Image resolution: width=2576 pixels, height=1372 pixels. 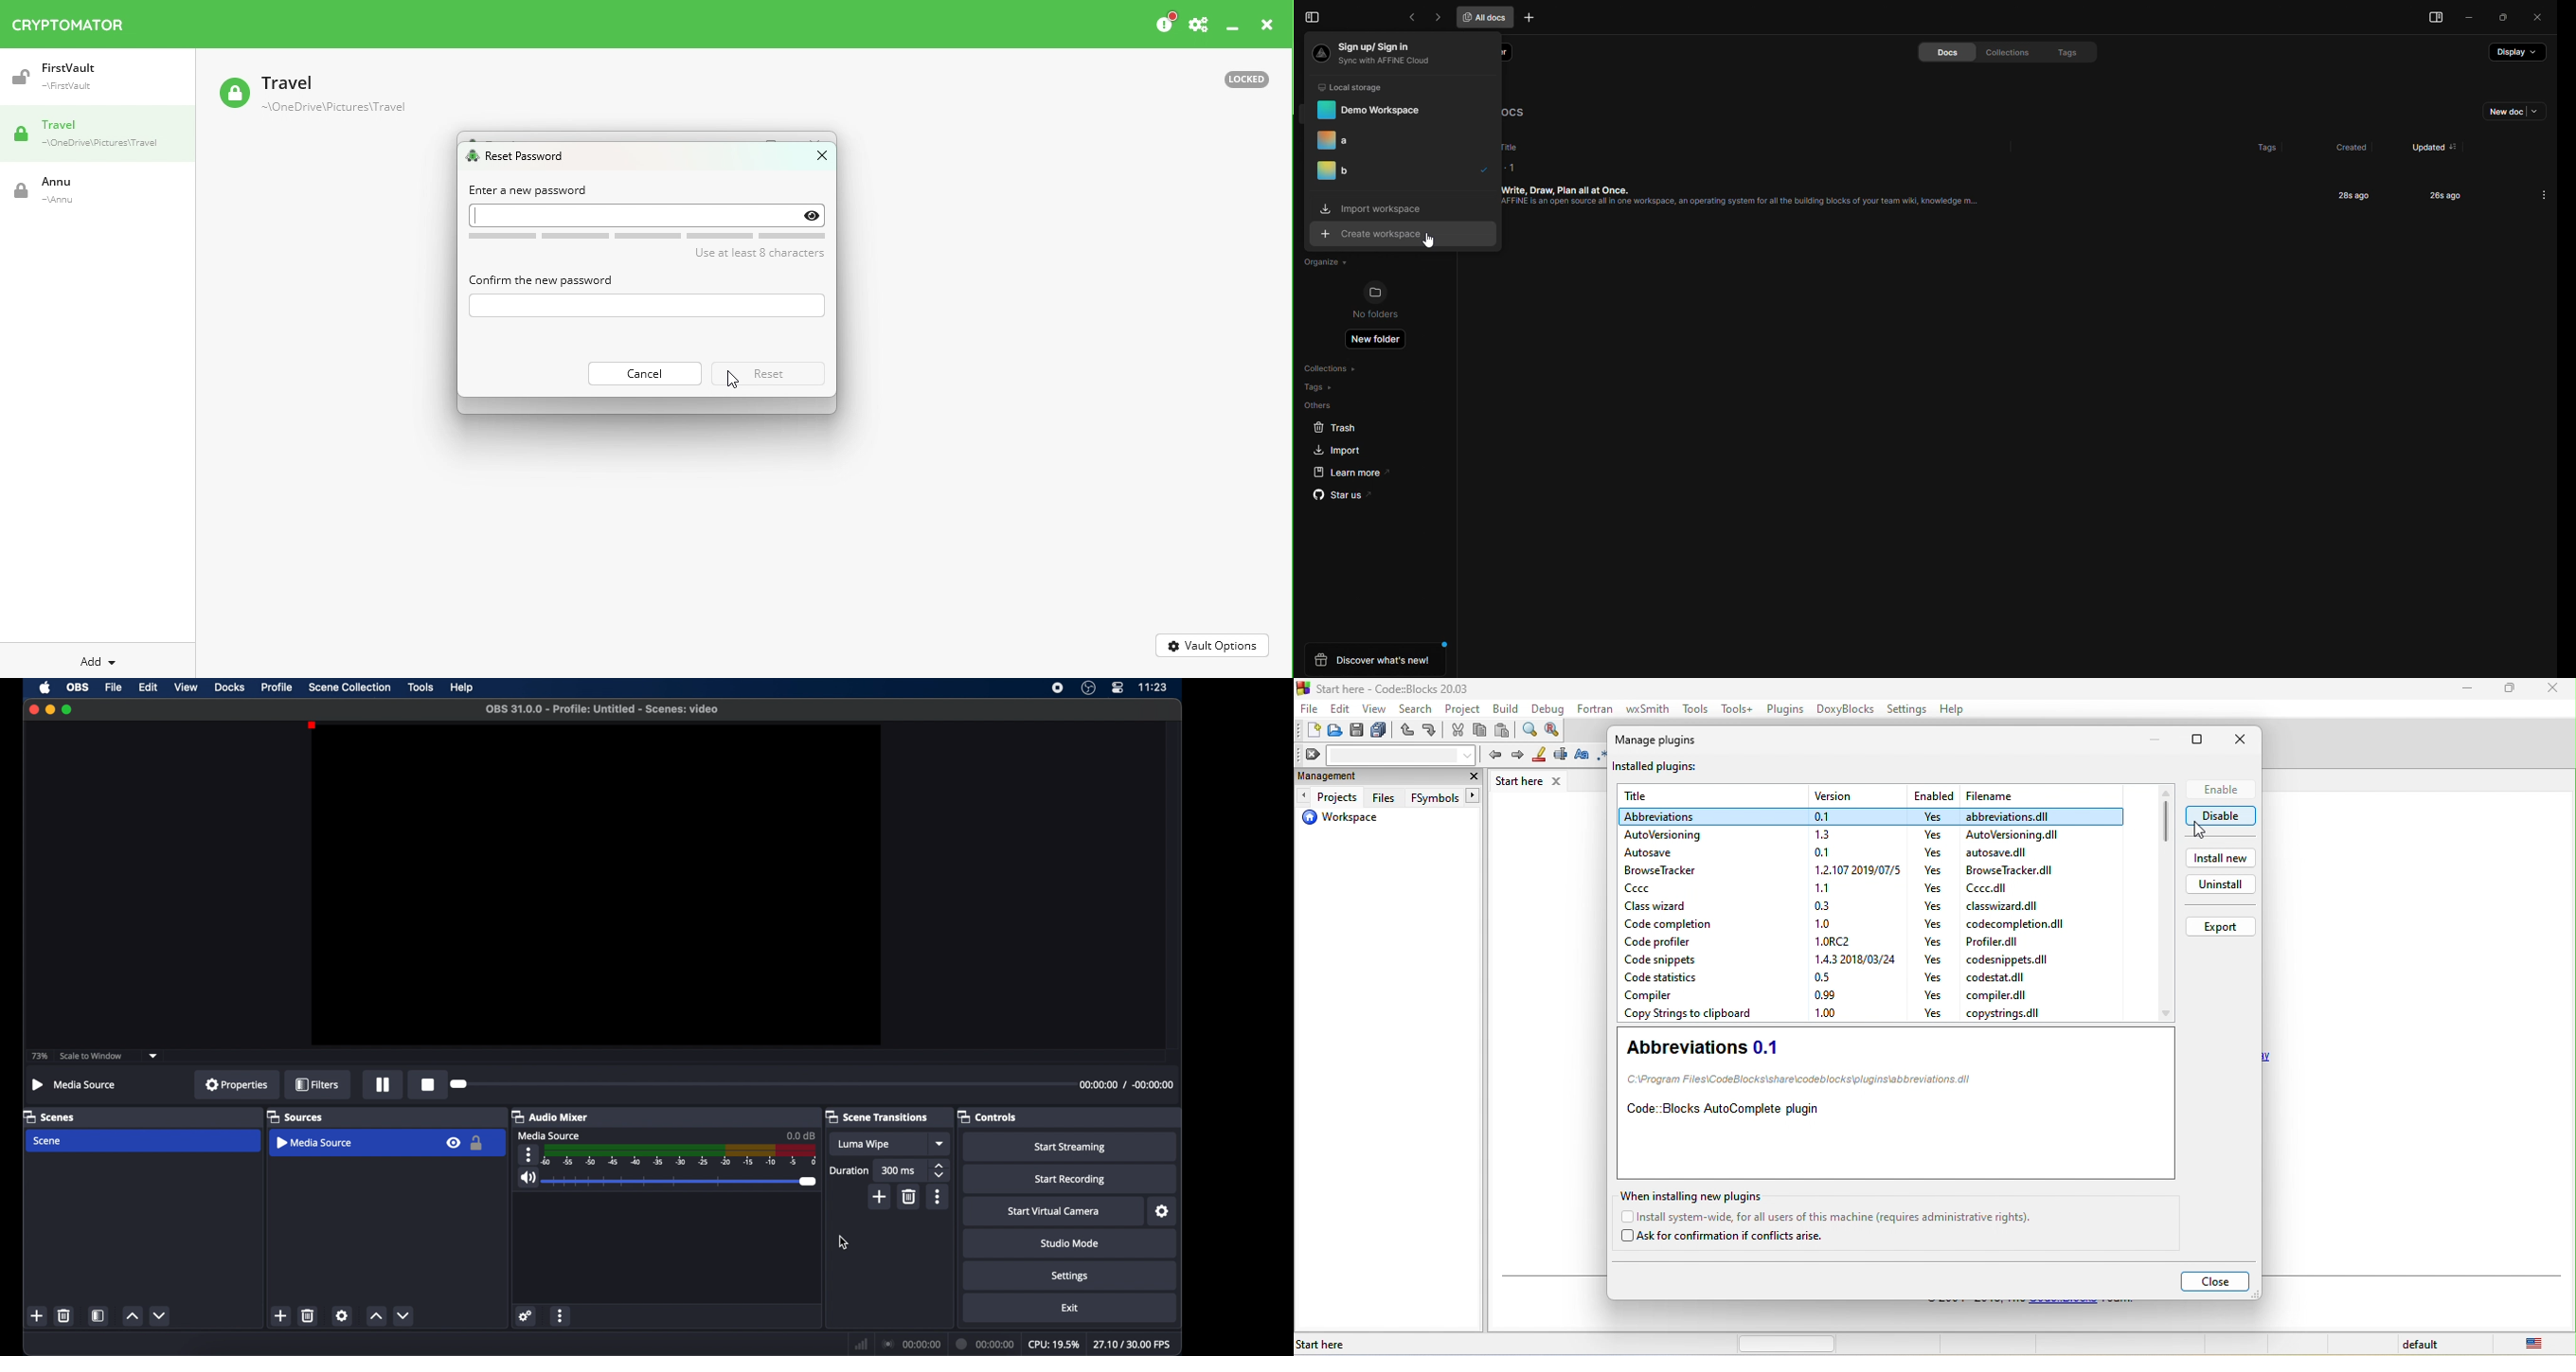 What do you see at coordinates (909, 1197) in the screenshot?
I see `delete` at bounding box center [909, 1197].